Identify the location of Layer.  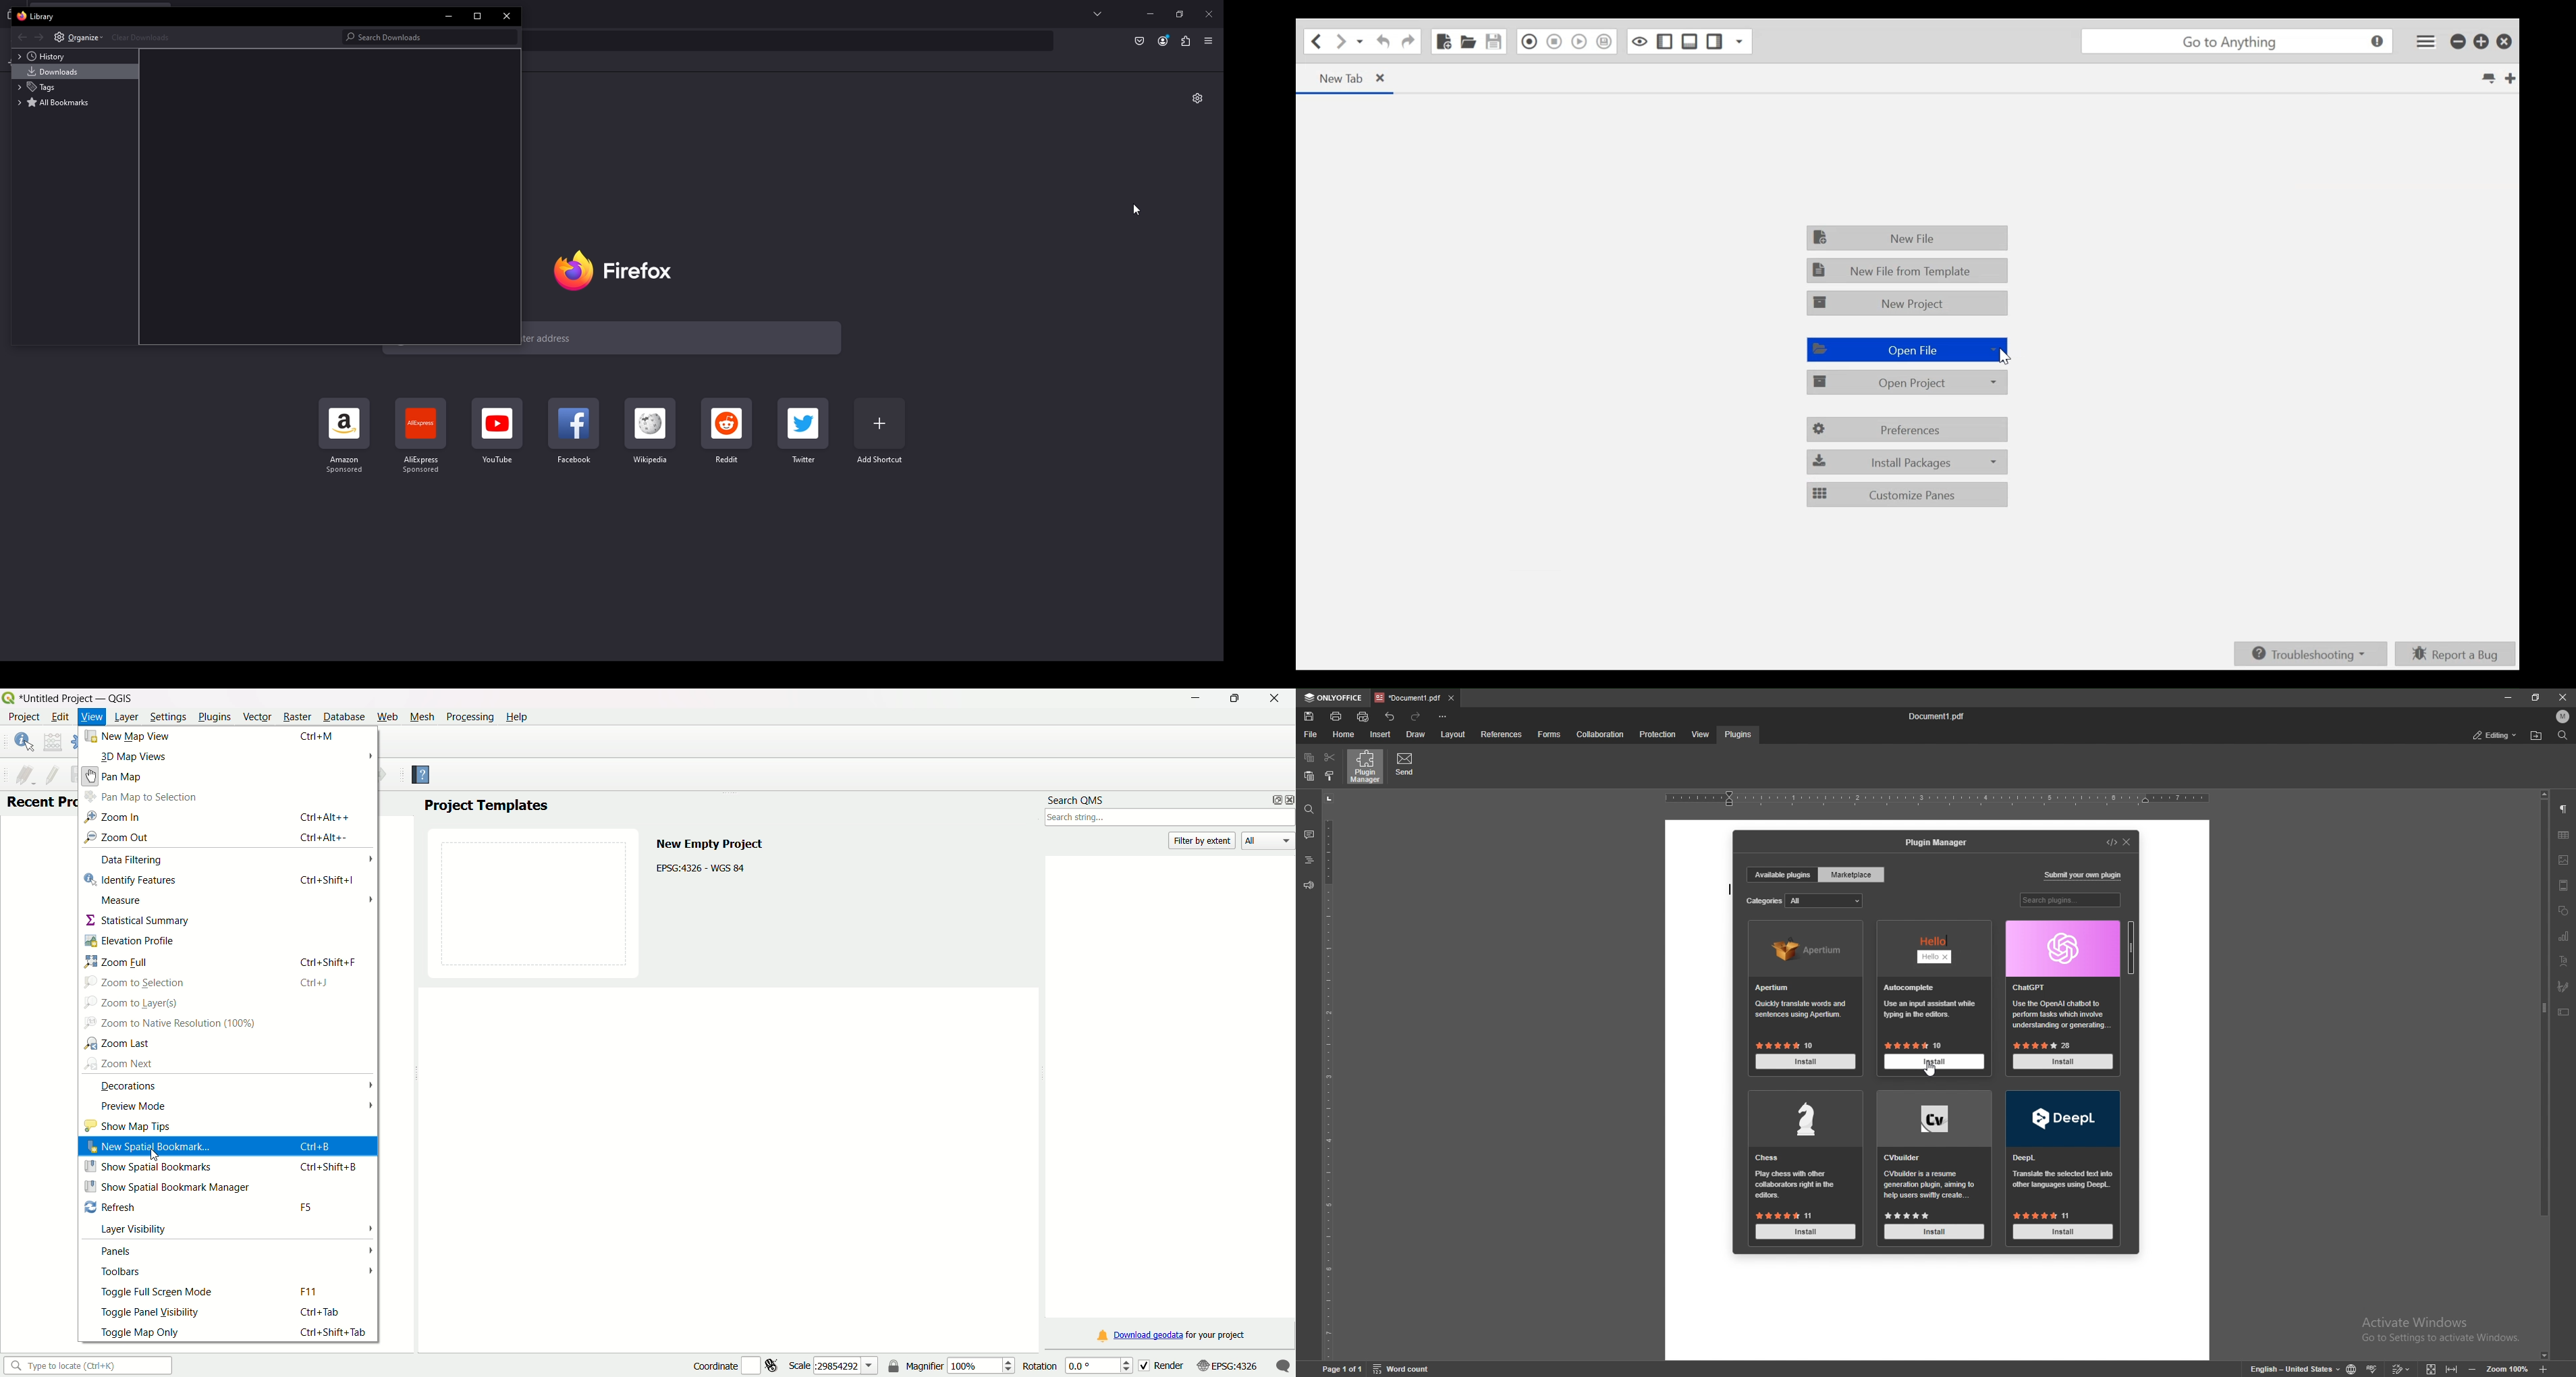
(126, 718).